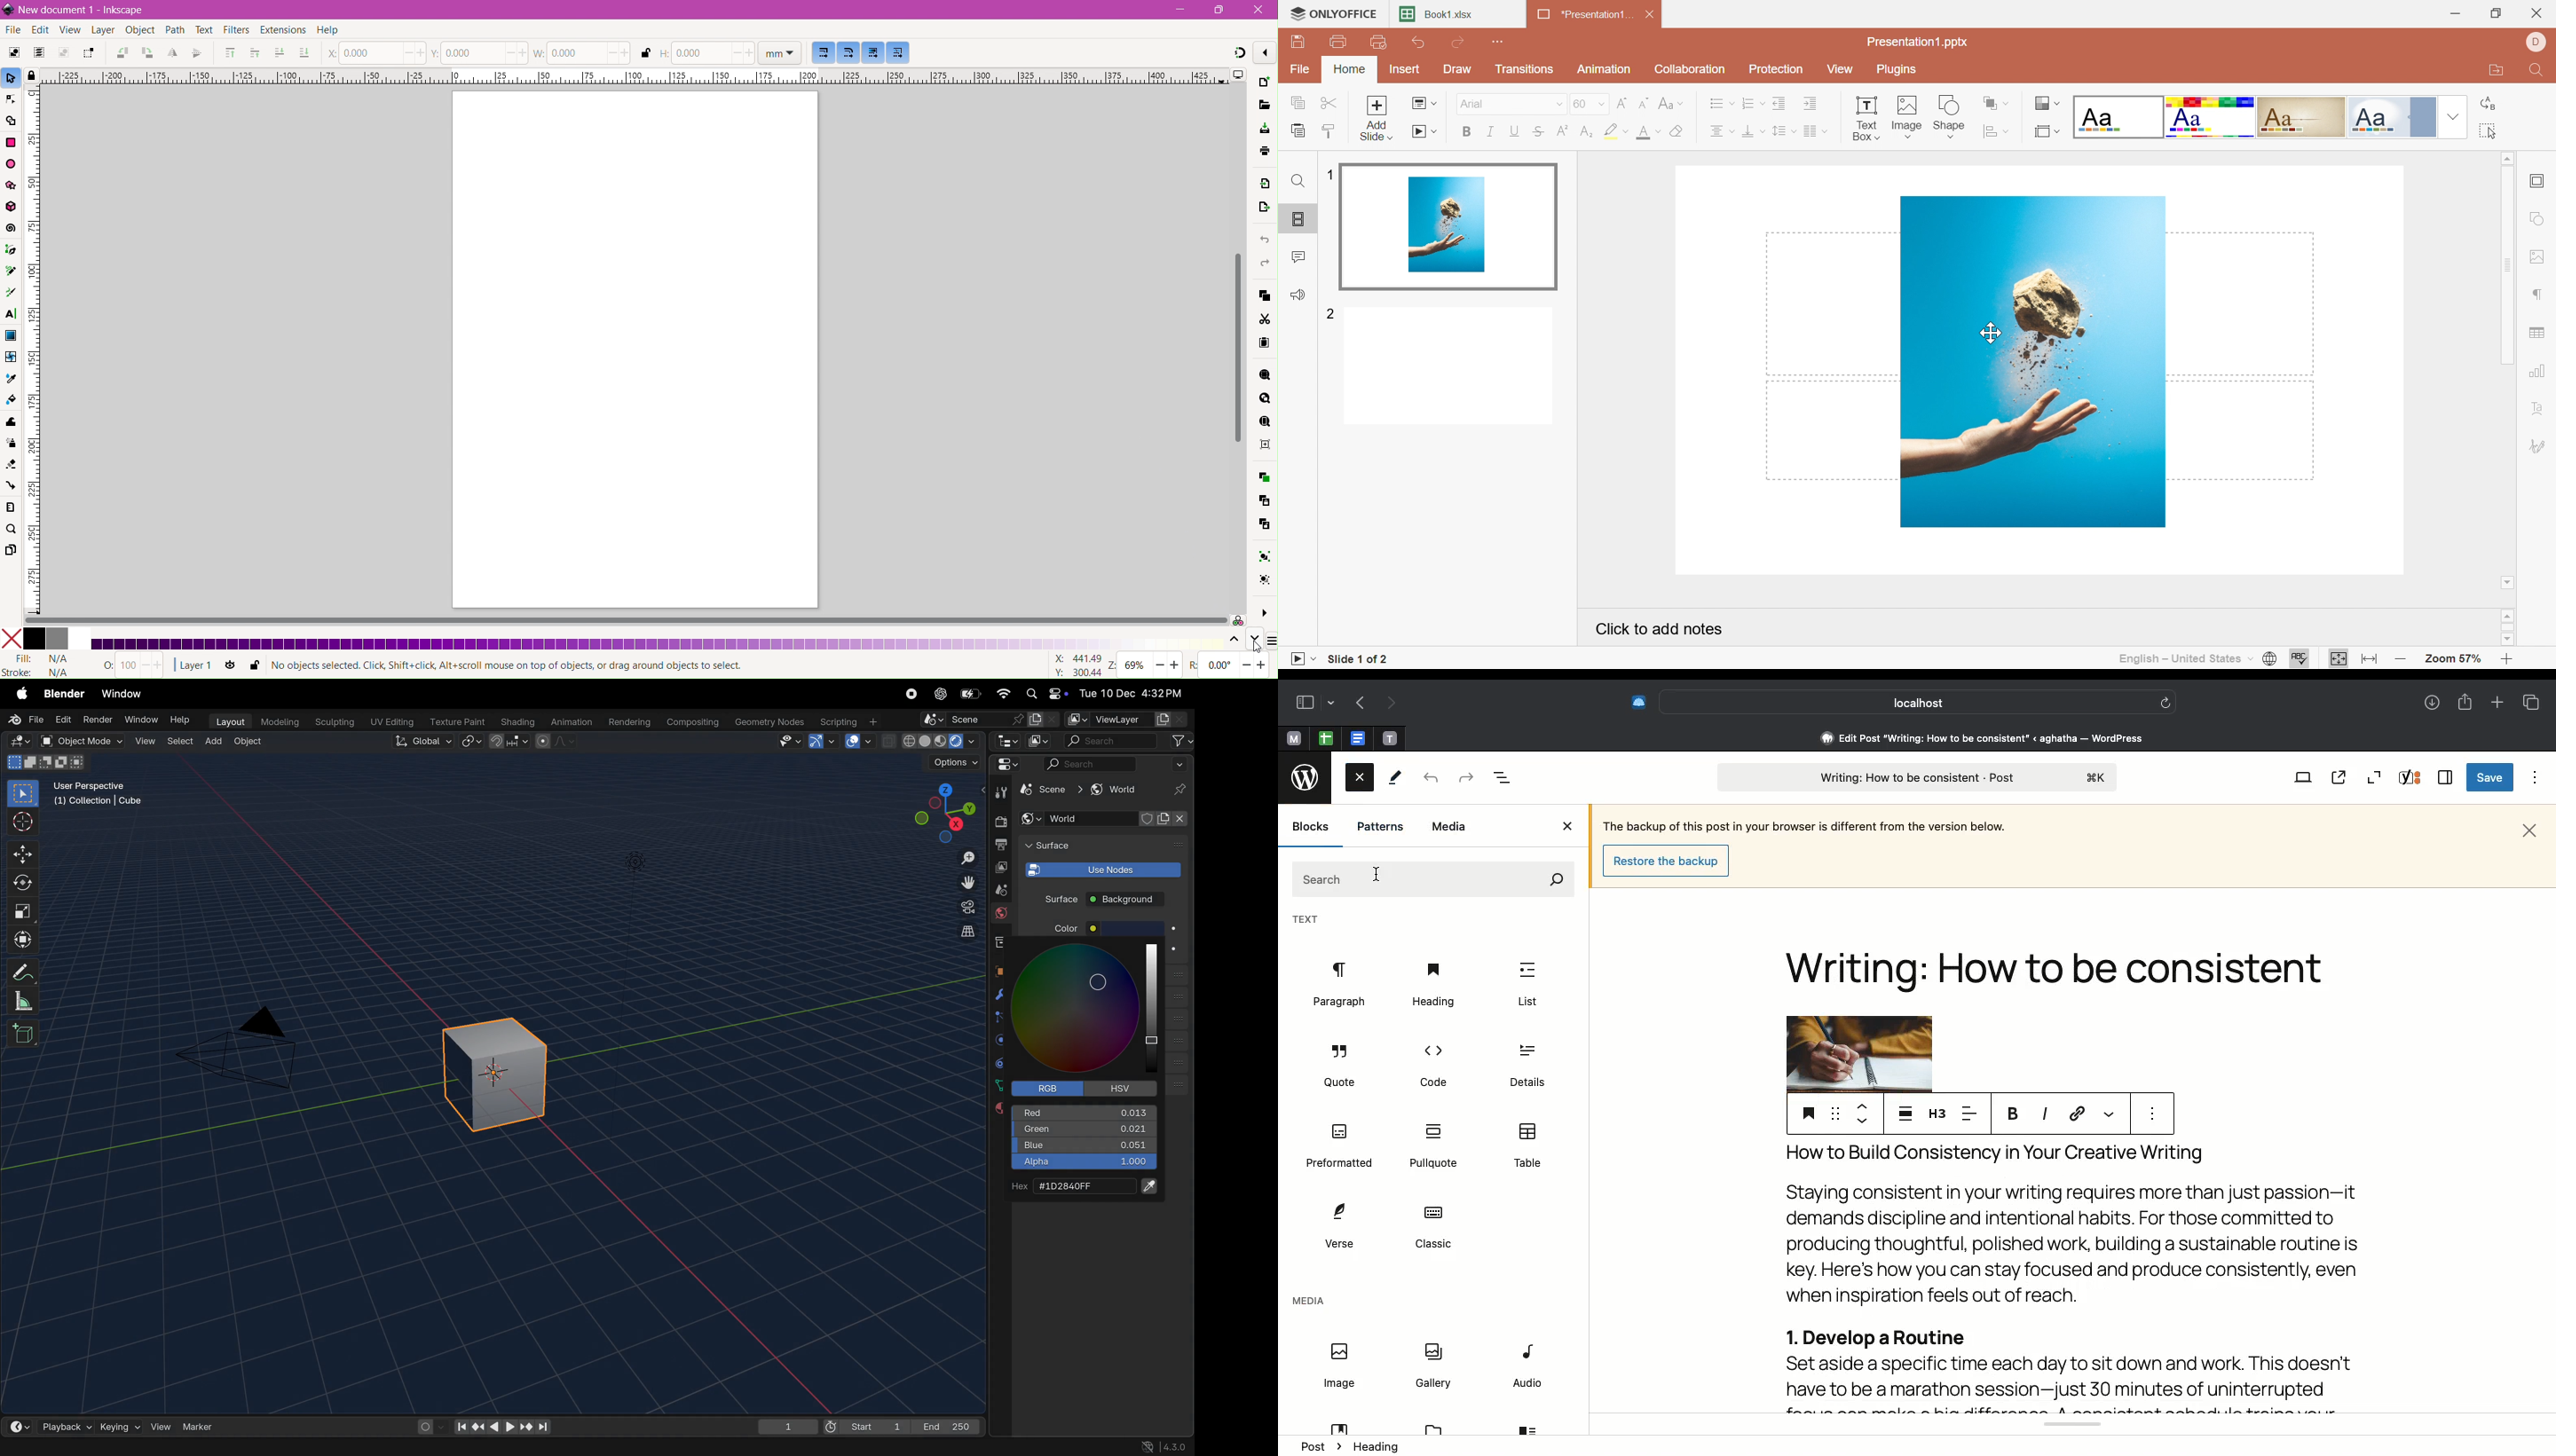 This screenshot has height=1456, width=2576. Describe the element at coordinates (11, 31) in the screenshot. I see `File` at that location.